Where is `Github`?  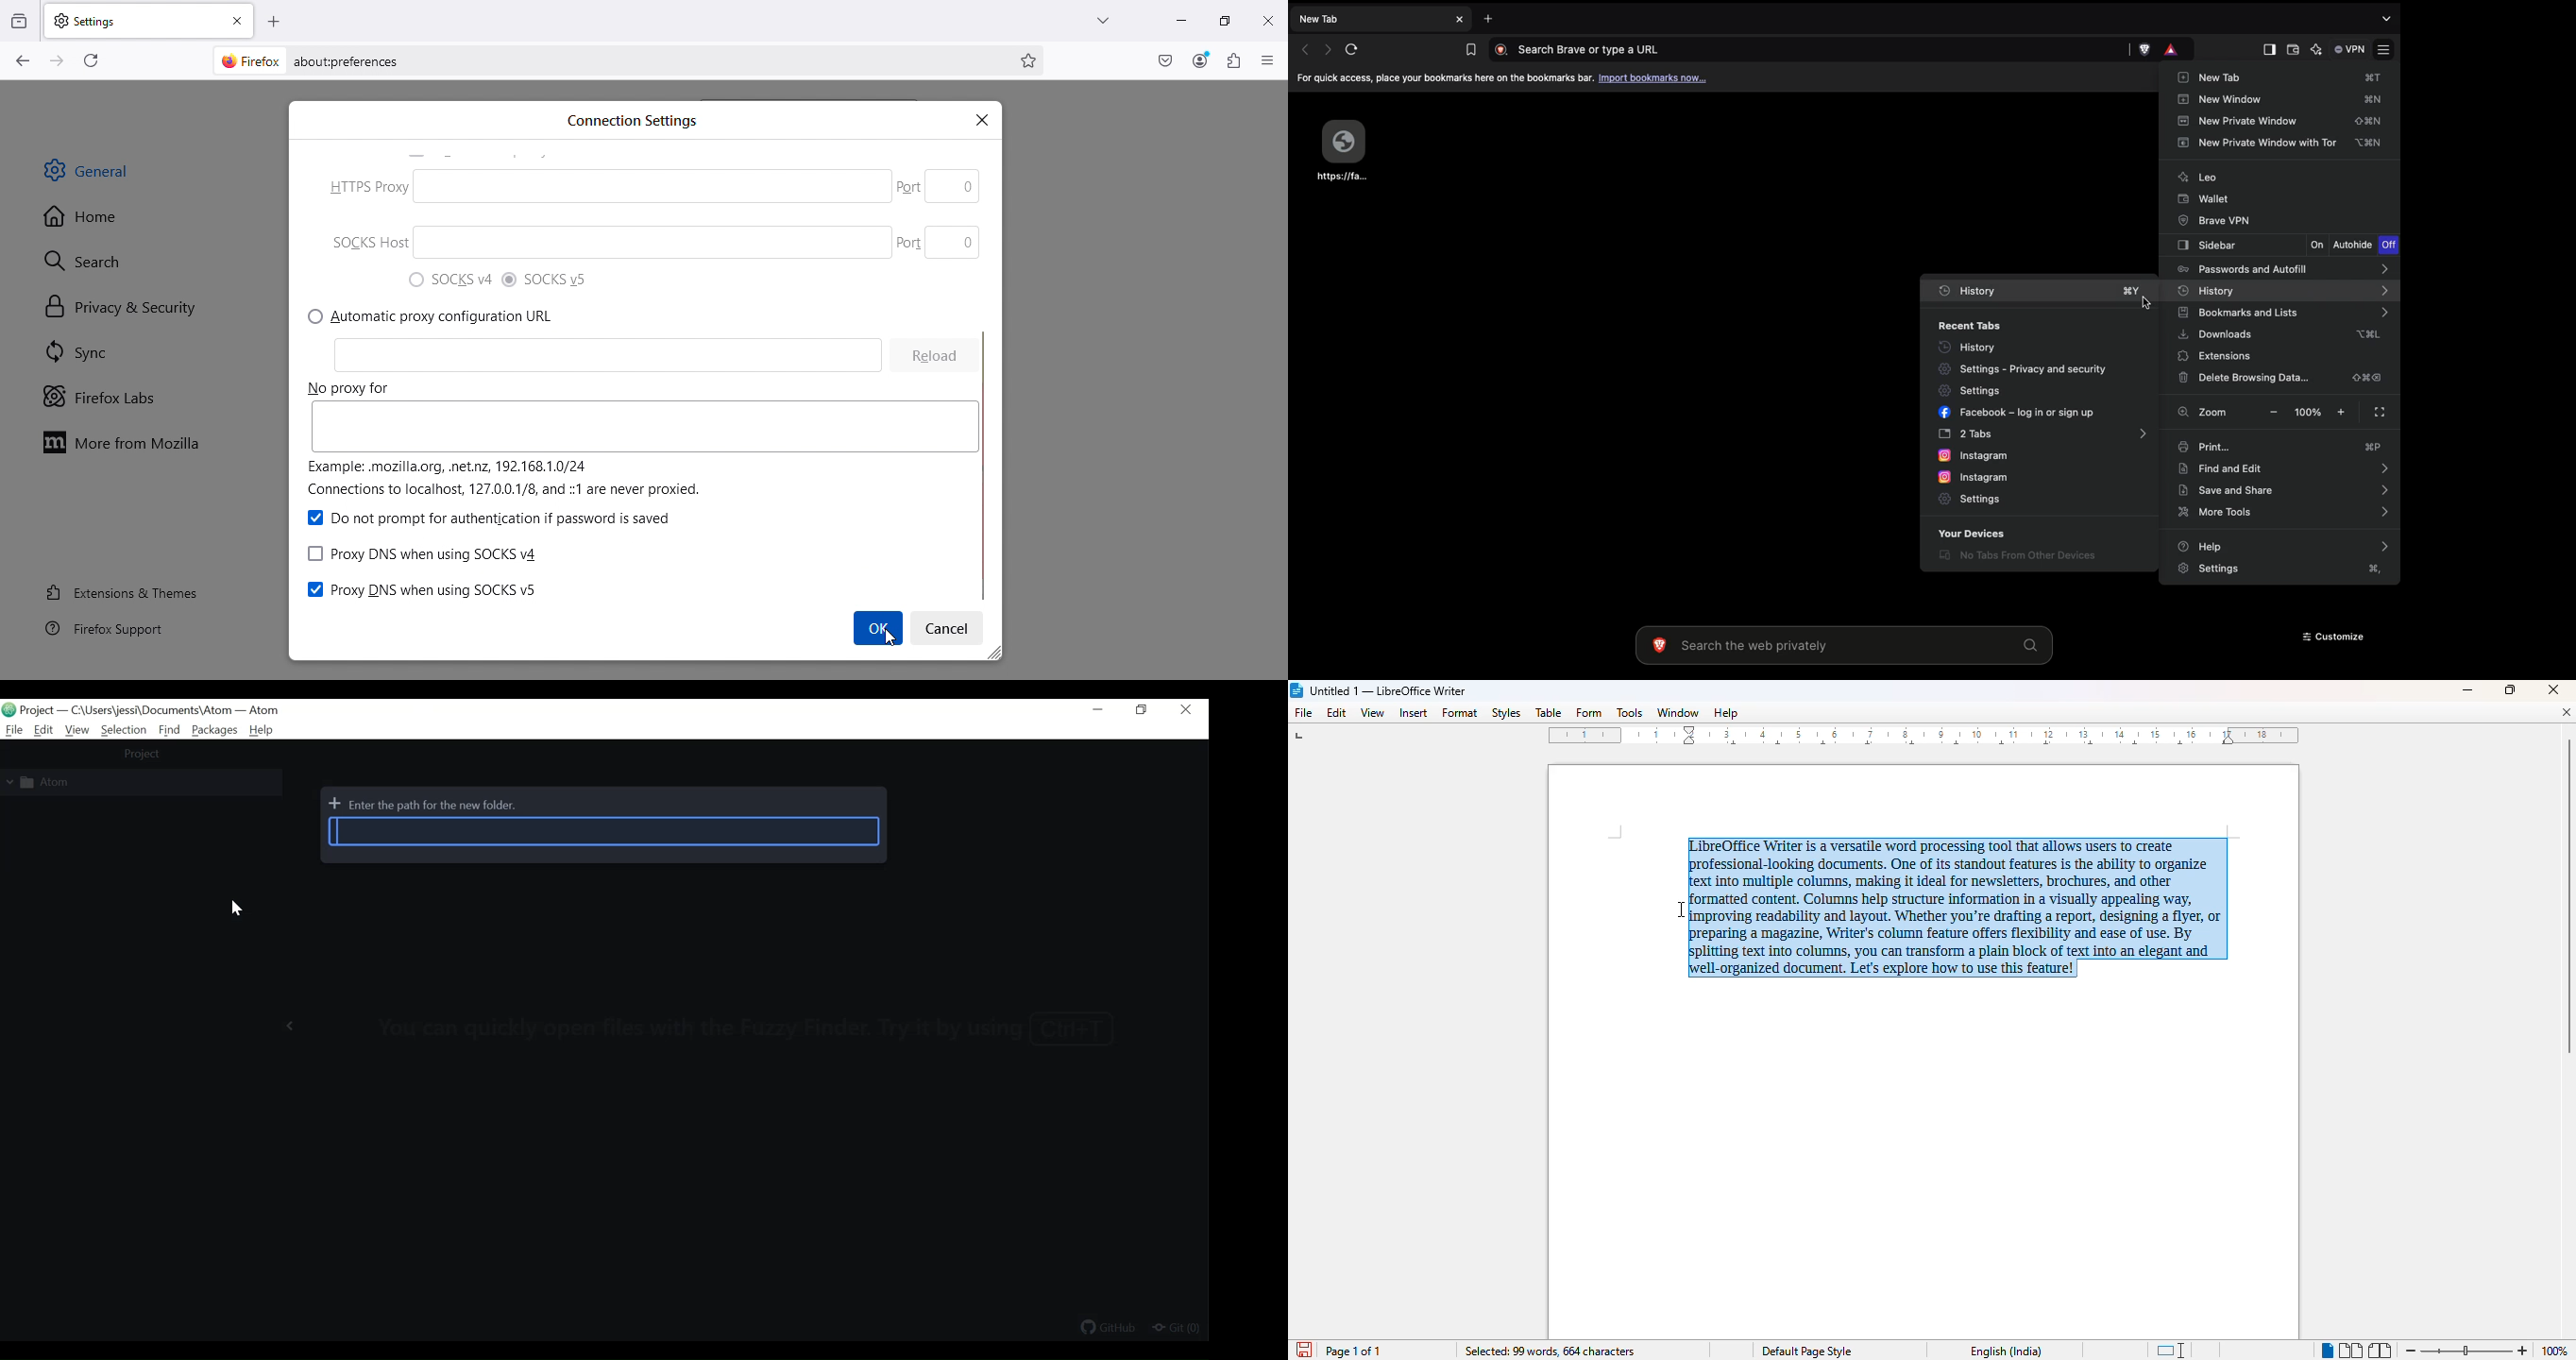 Github is located at coordinates (1109, 1329).